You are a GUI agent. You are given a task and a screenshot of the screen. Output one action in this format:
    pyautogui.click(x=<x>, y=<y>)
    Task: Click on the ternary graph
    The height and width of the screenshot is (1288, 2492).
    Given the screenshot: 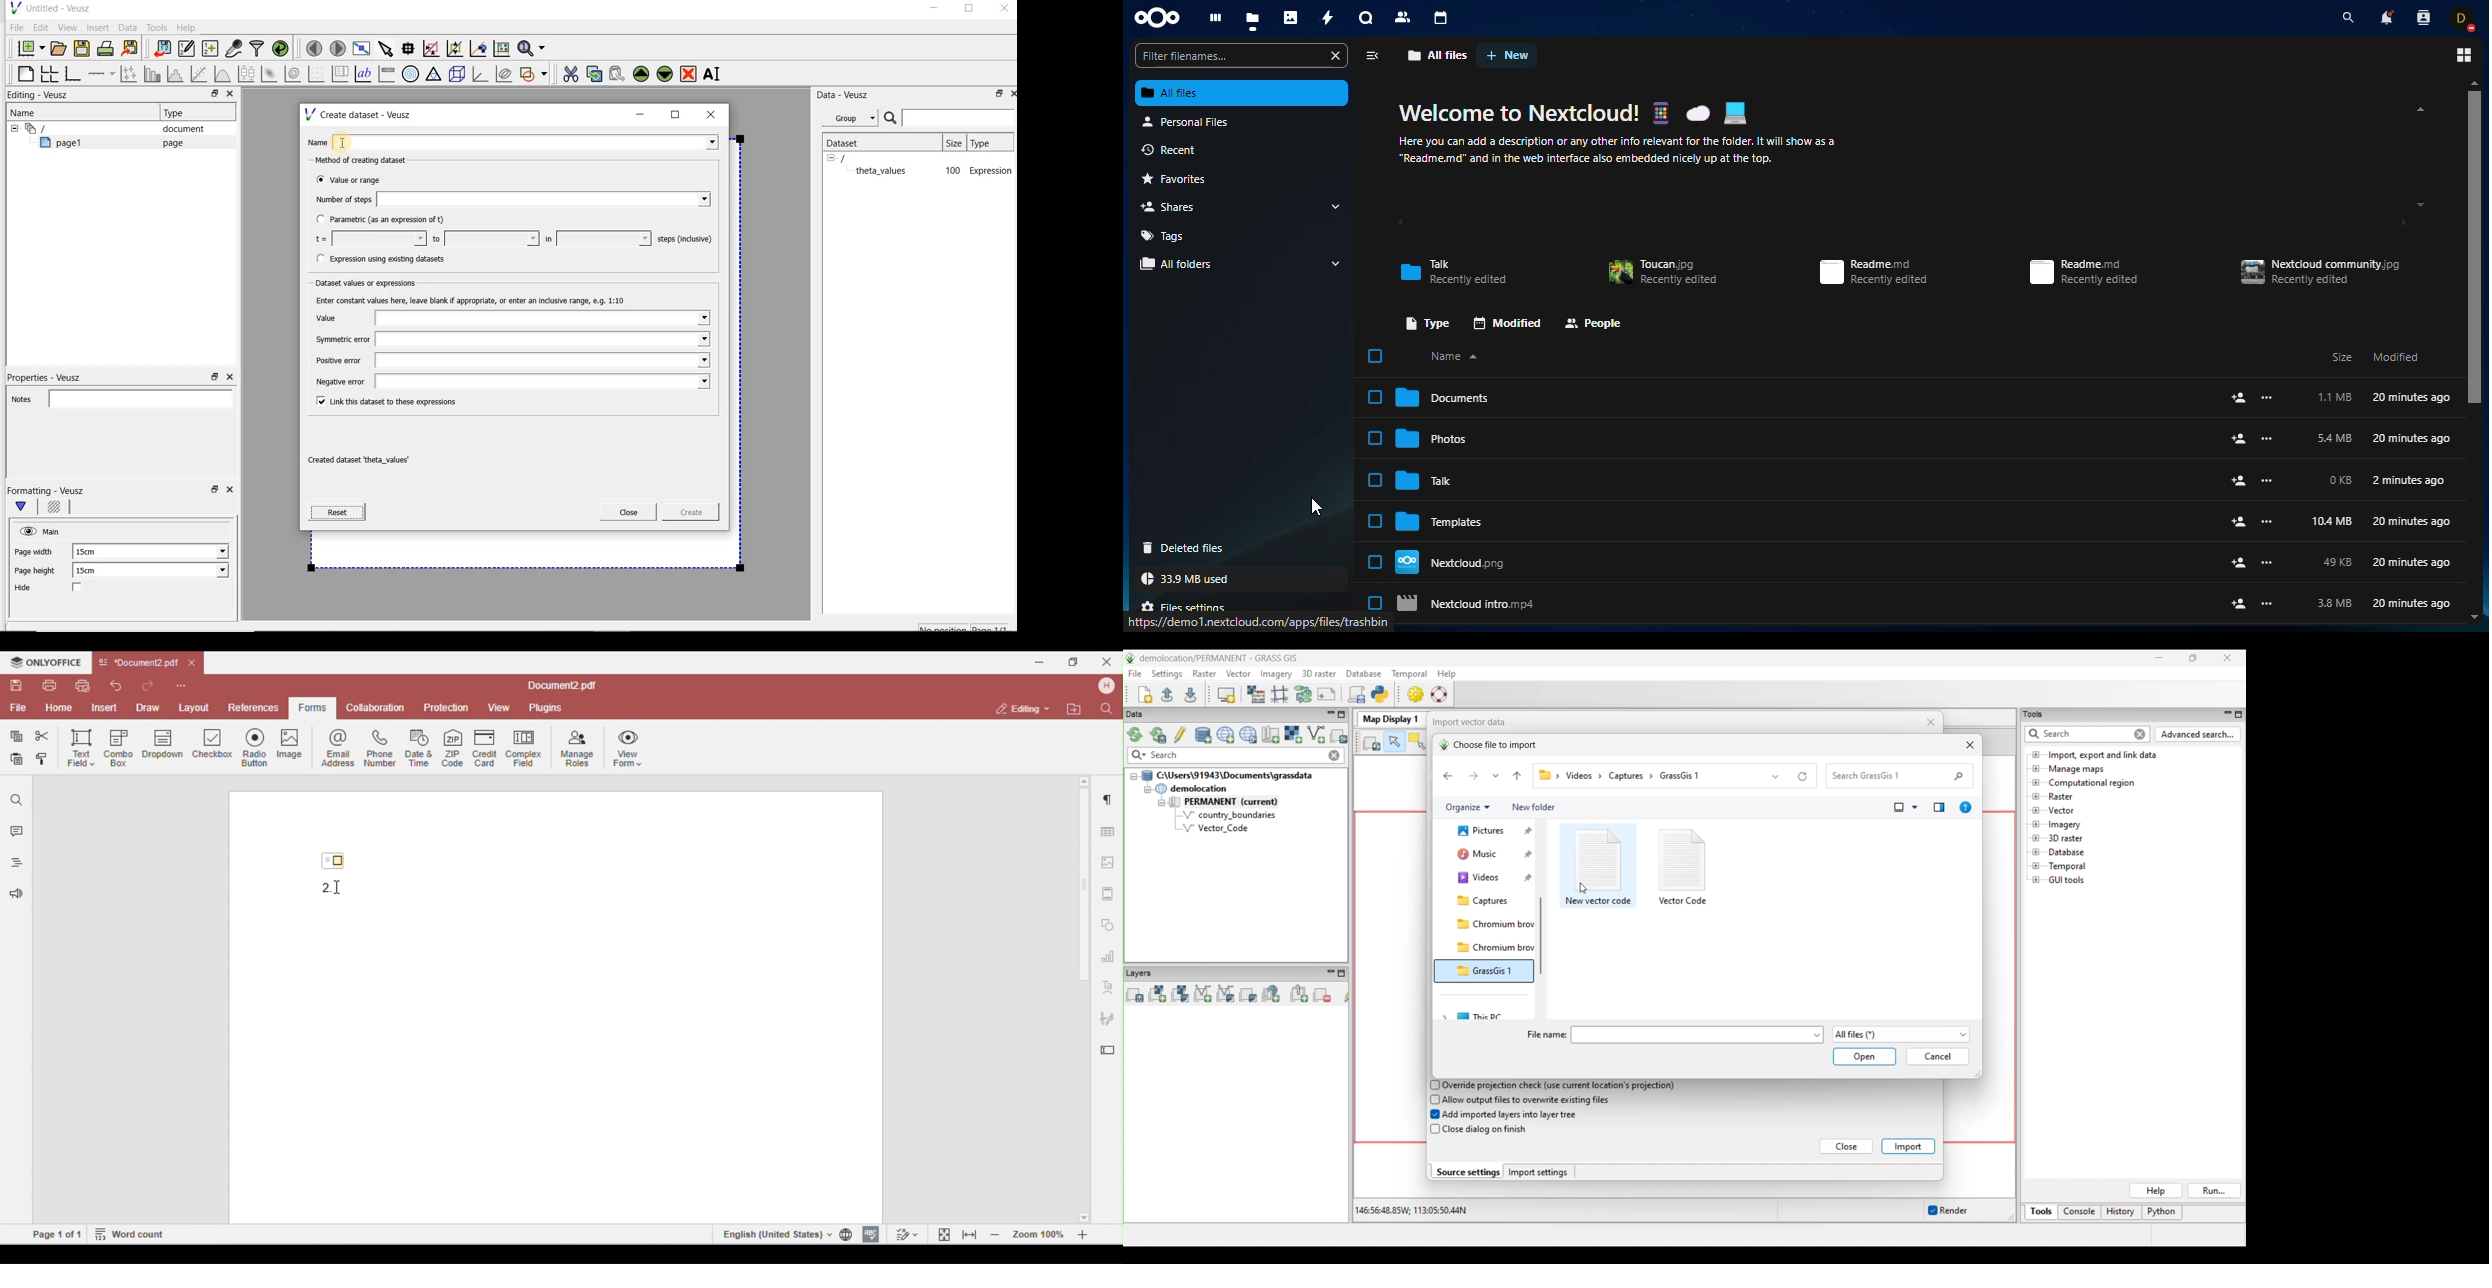 What is the action you would take?
    pyautogui.click(x=435, y=74)
    